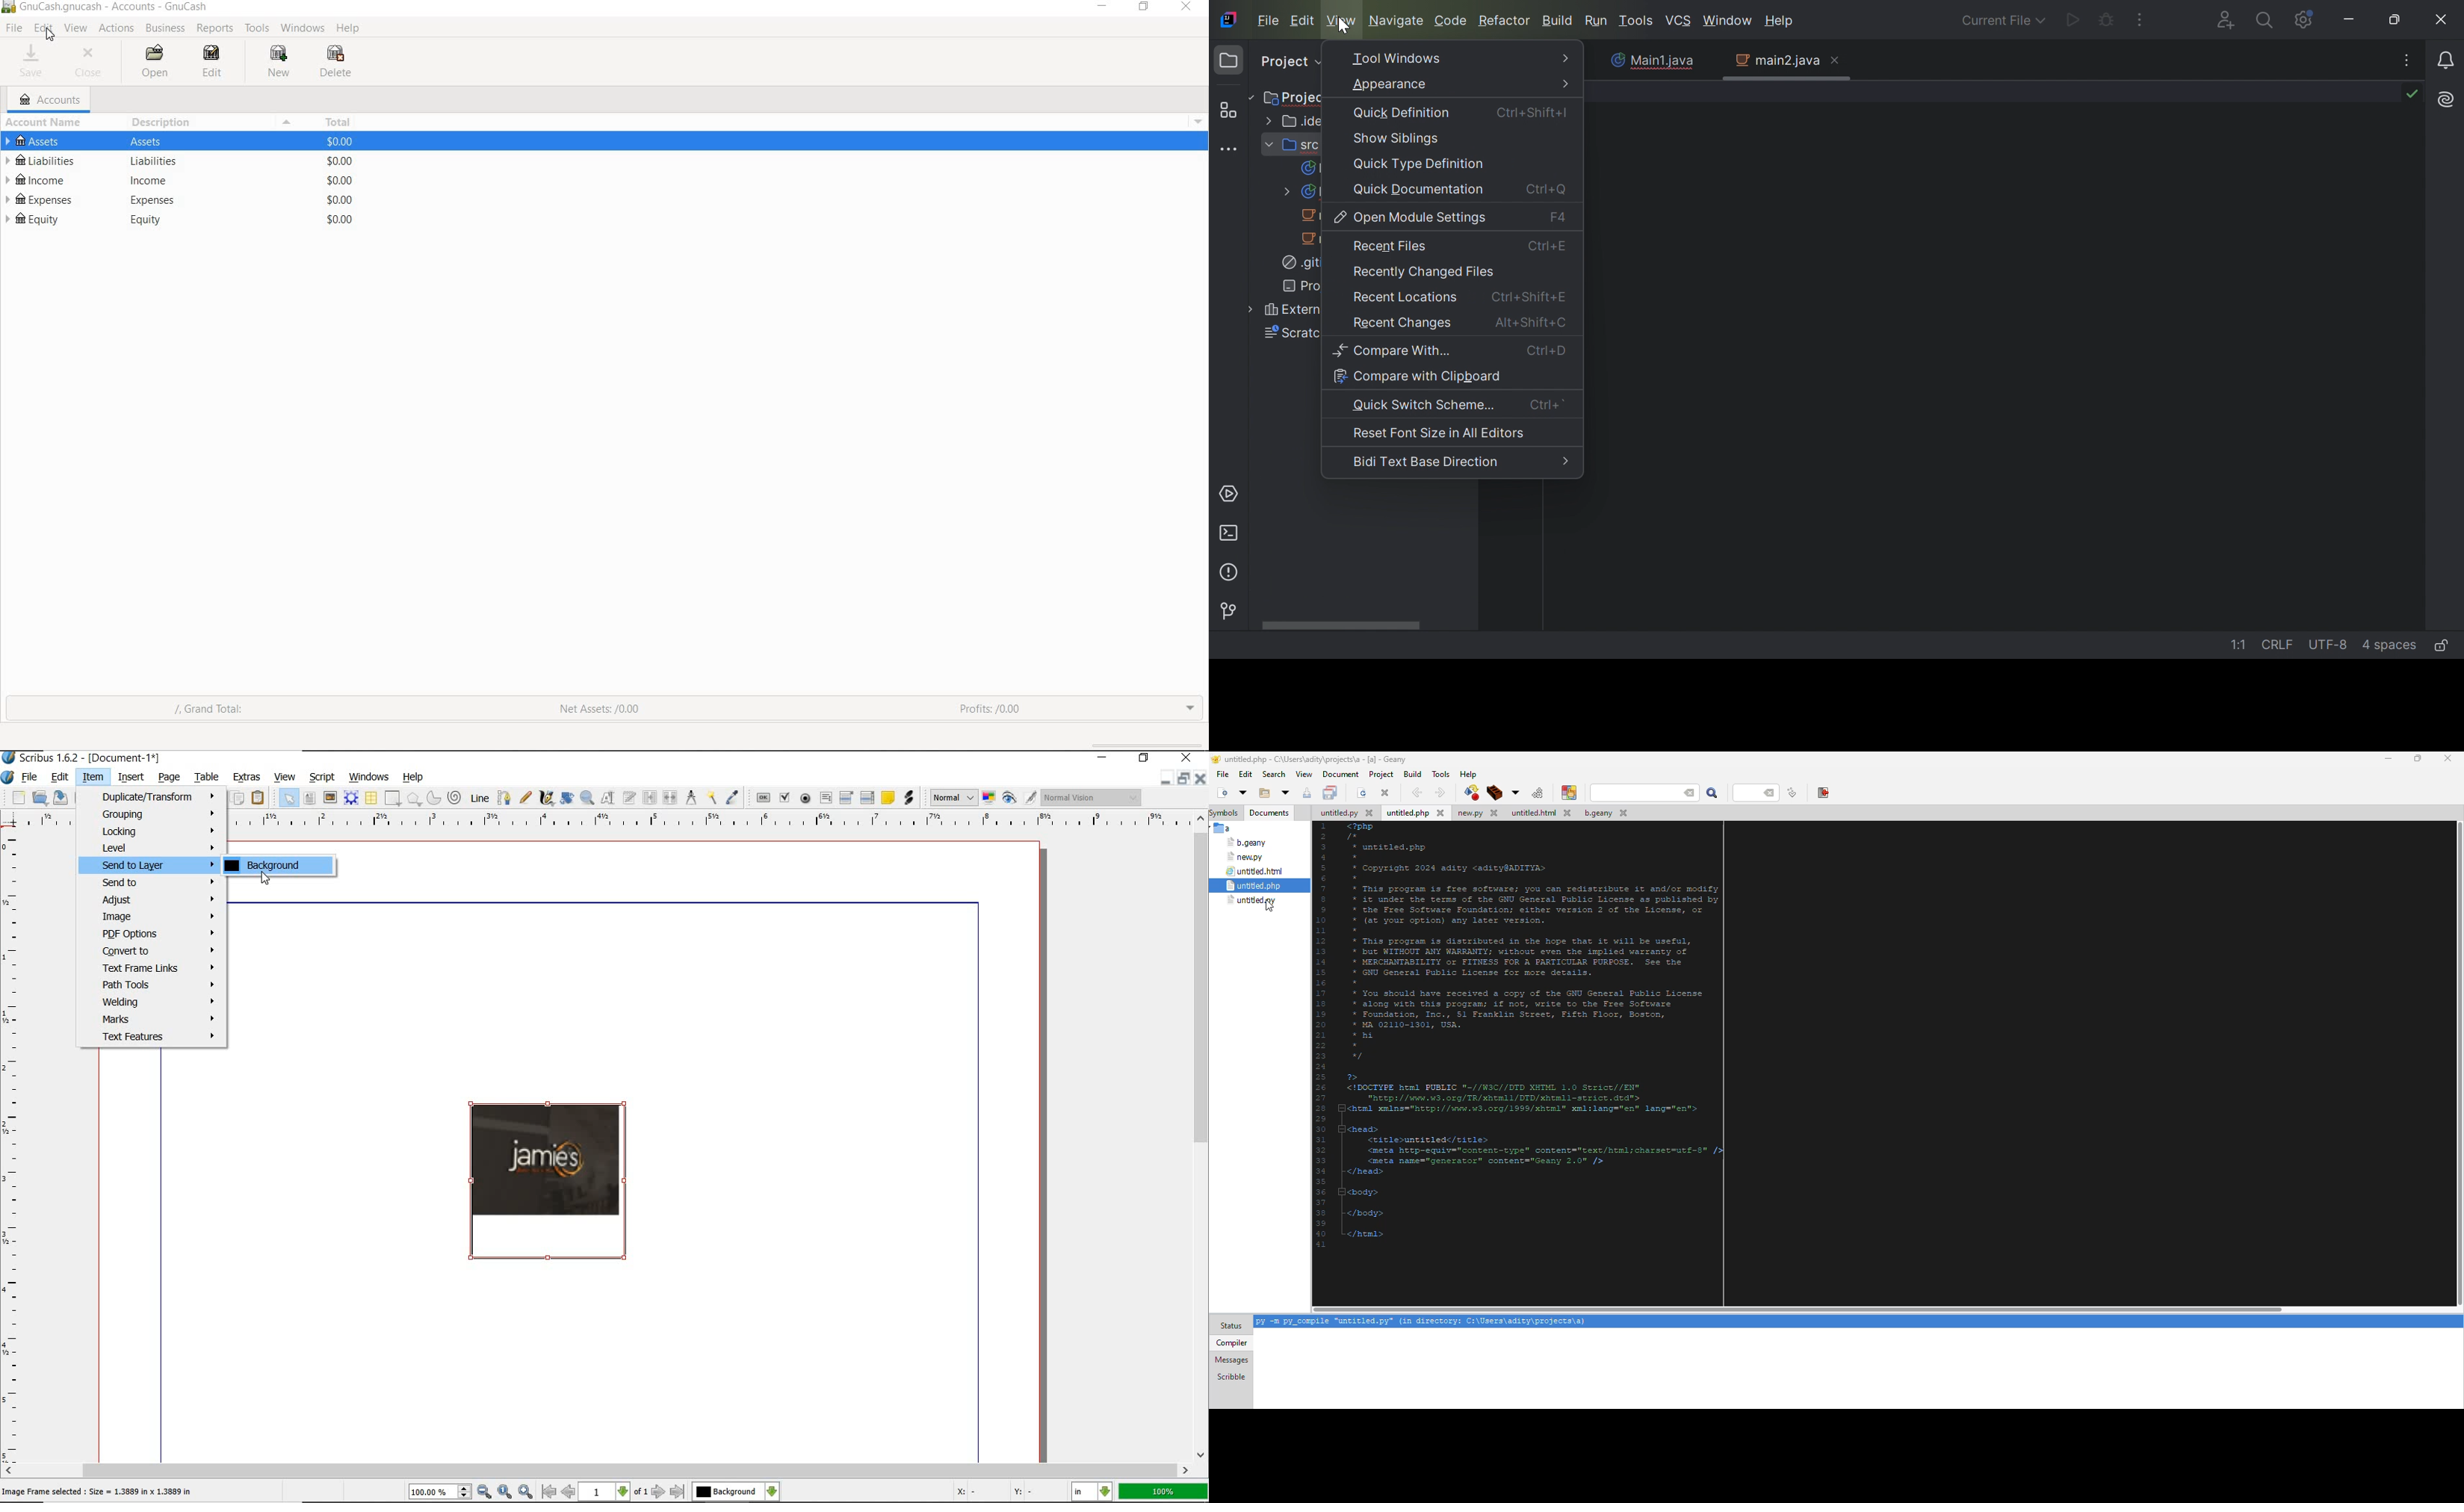  I want to click on Marks, so click(153, 1020).